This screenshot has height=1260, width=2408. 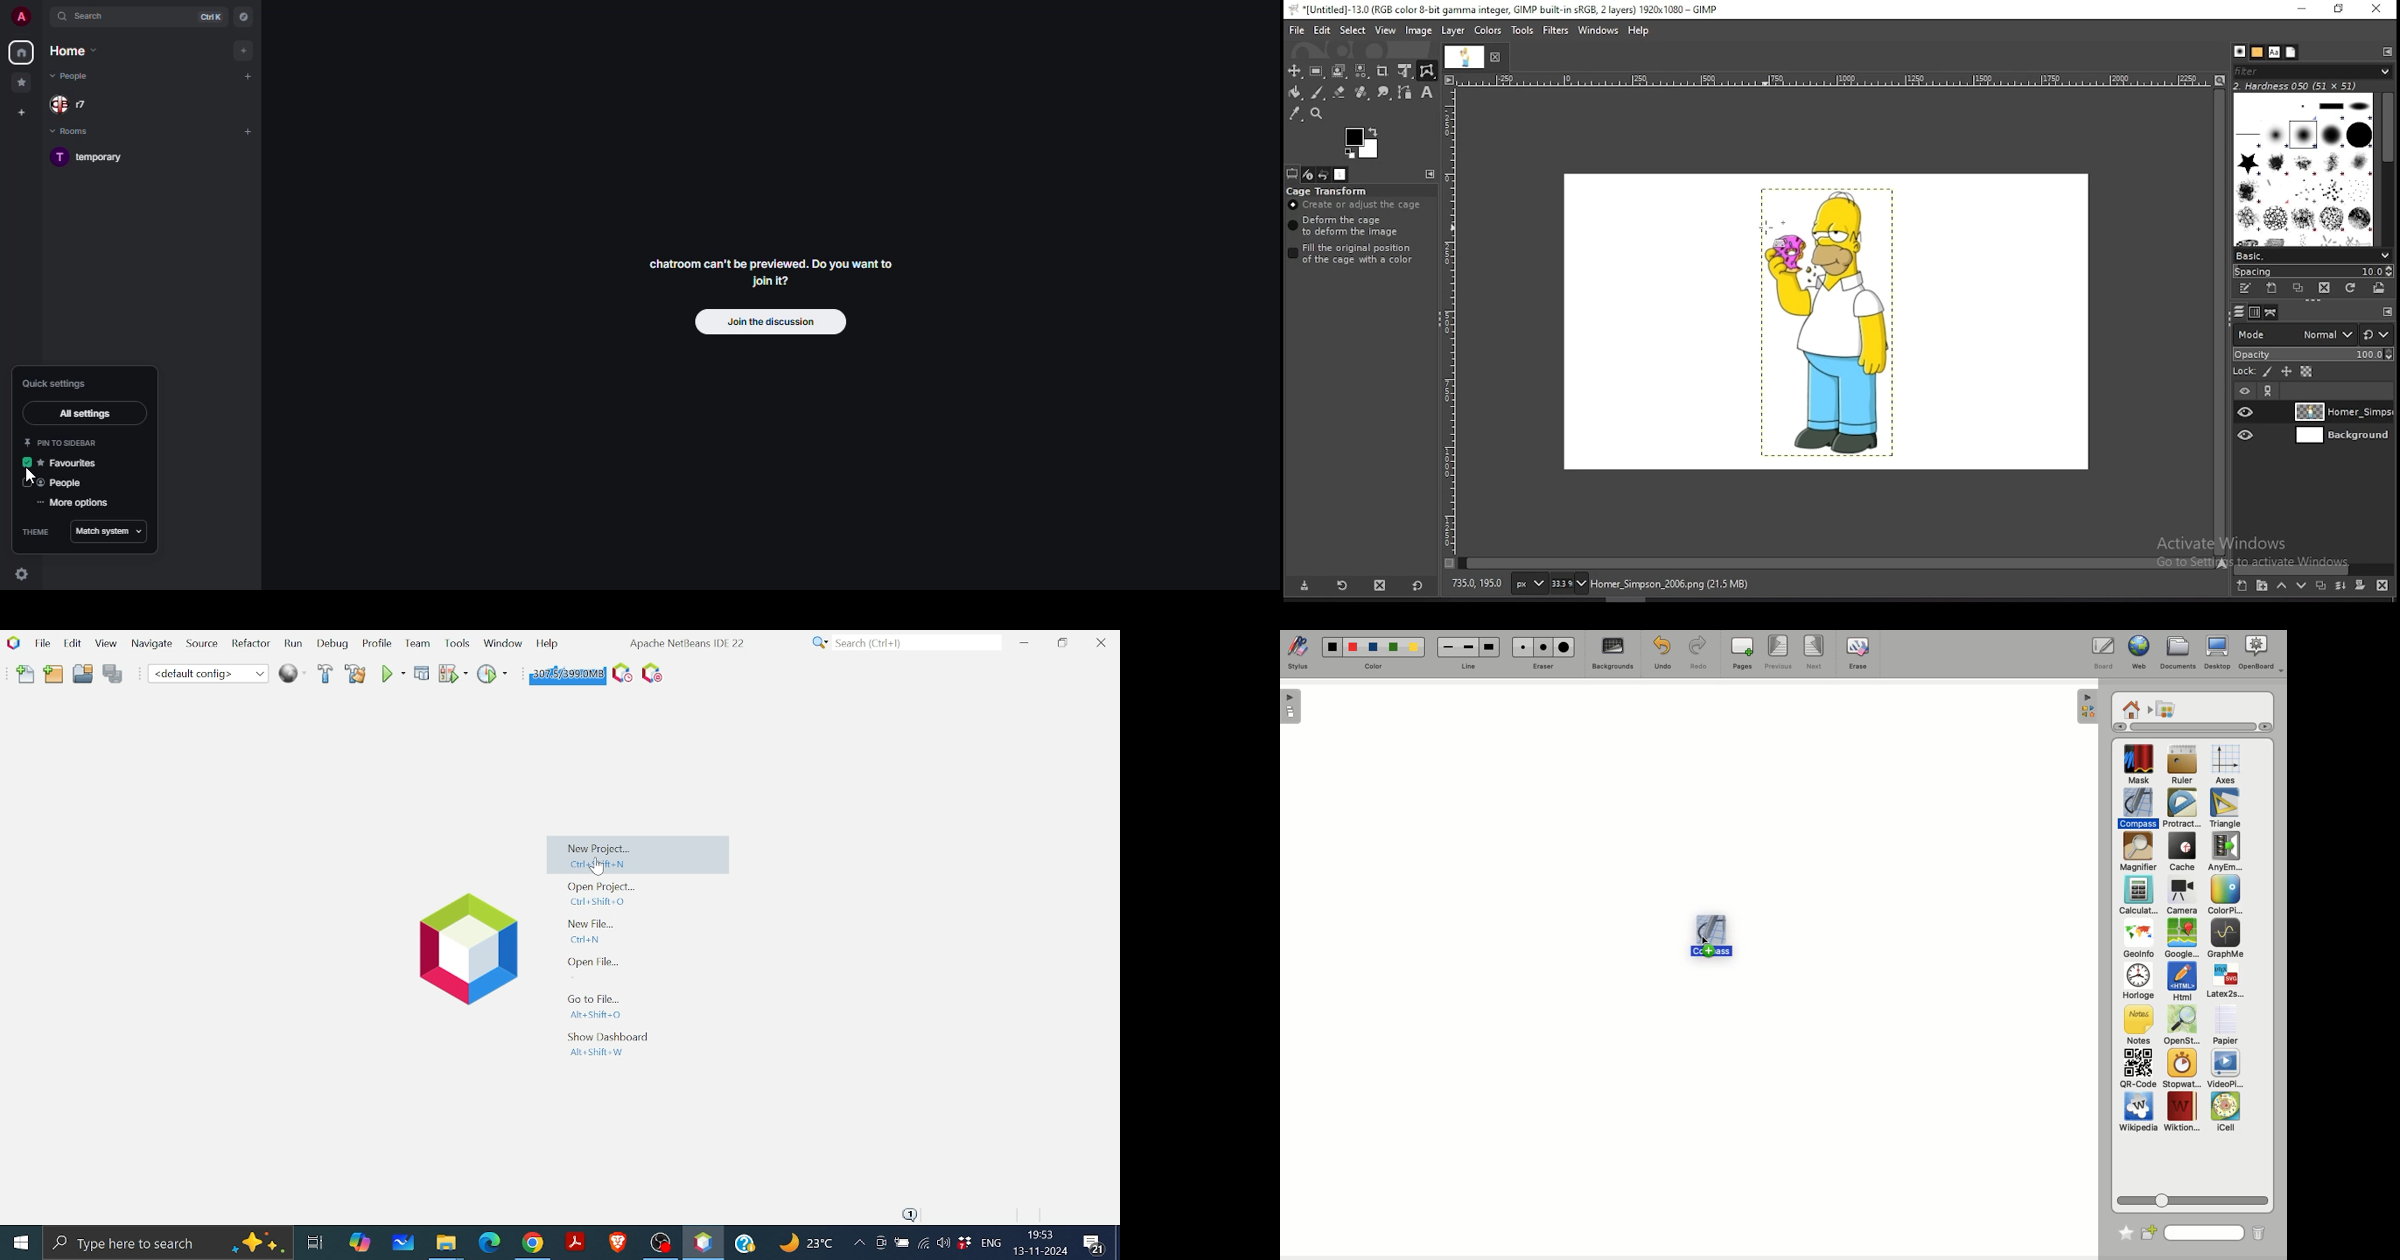 I want to click on Compass, so click(x=1713, y=935).